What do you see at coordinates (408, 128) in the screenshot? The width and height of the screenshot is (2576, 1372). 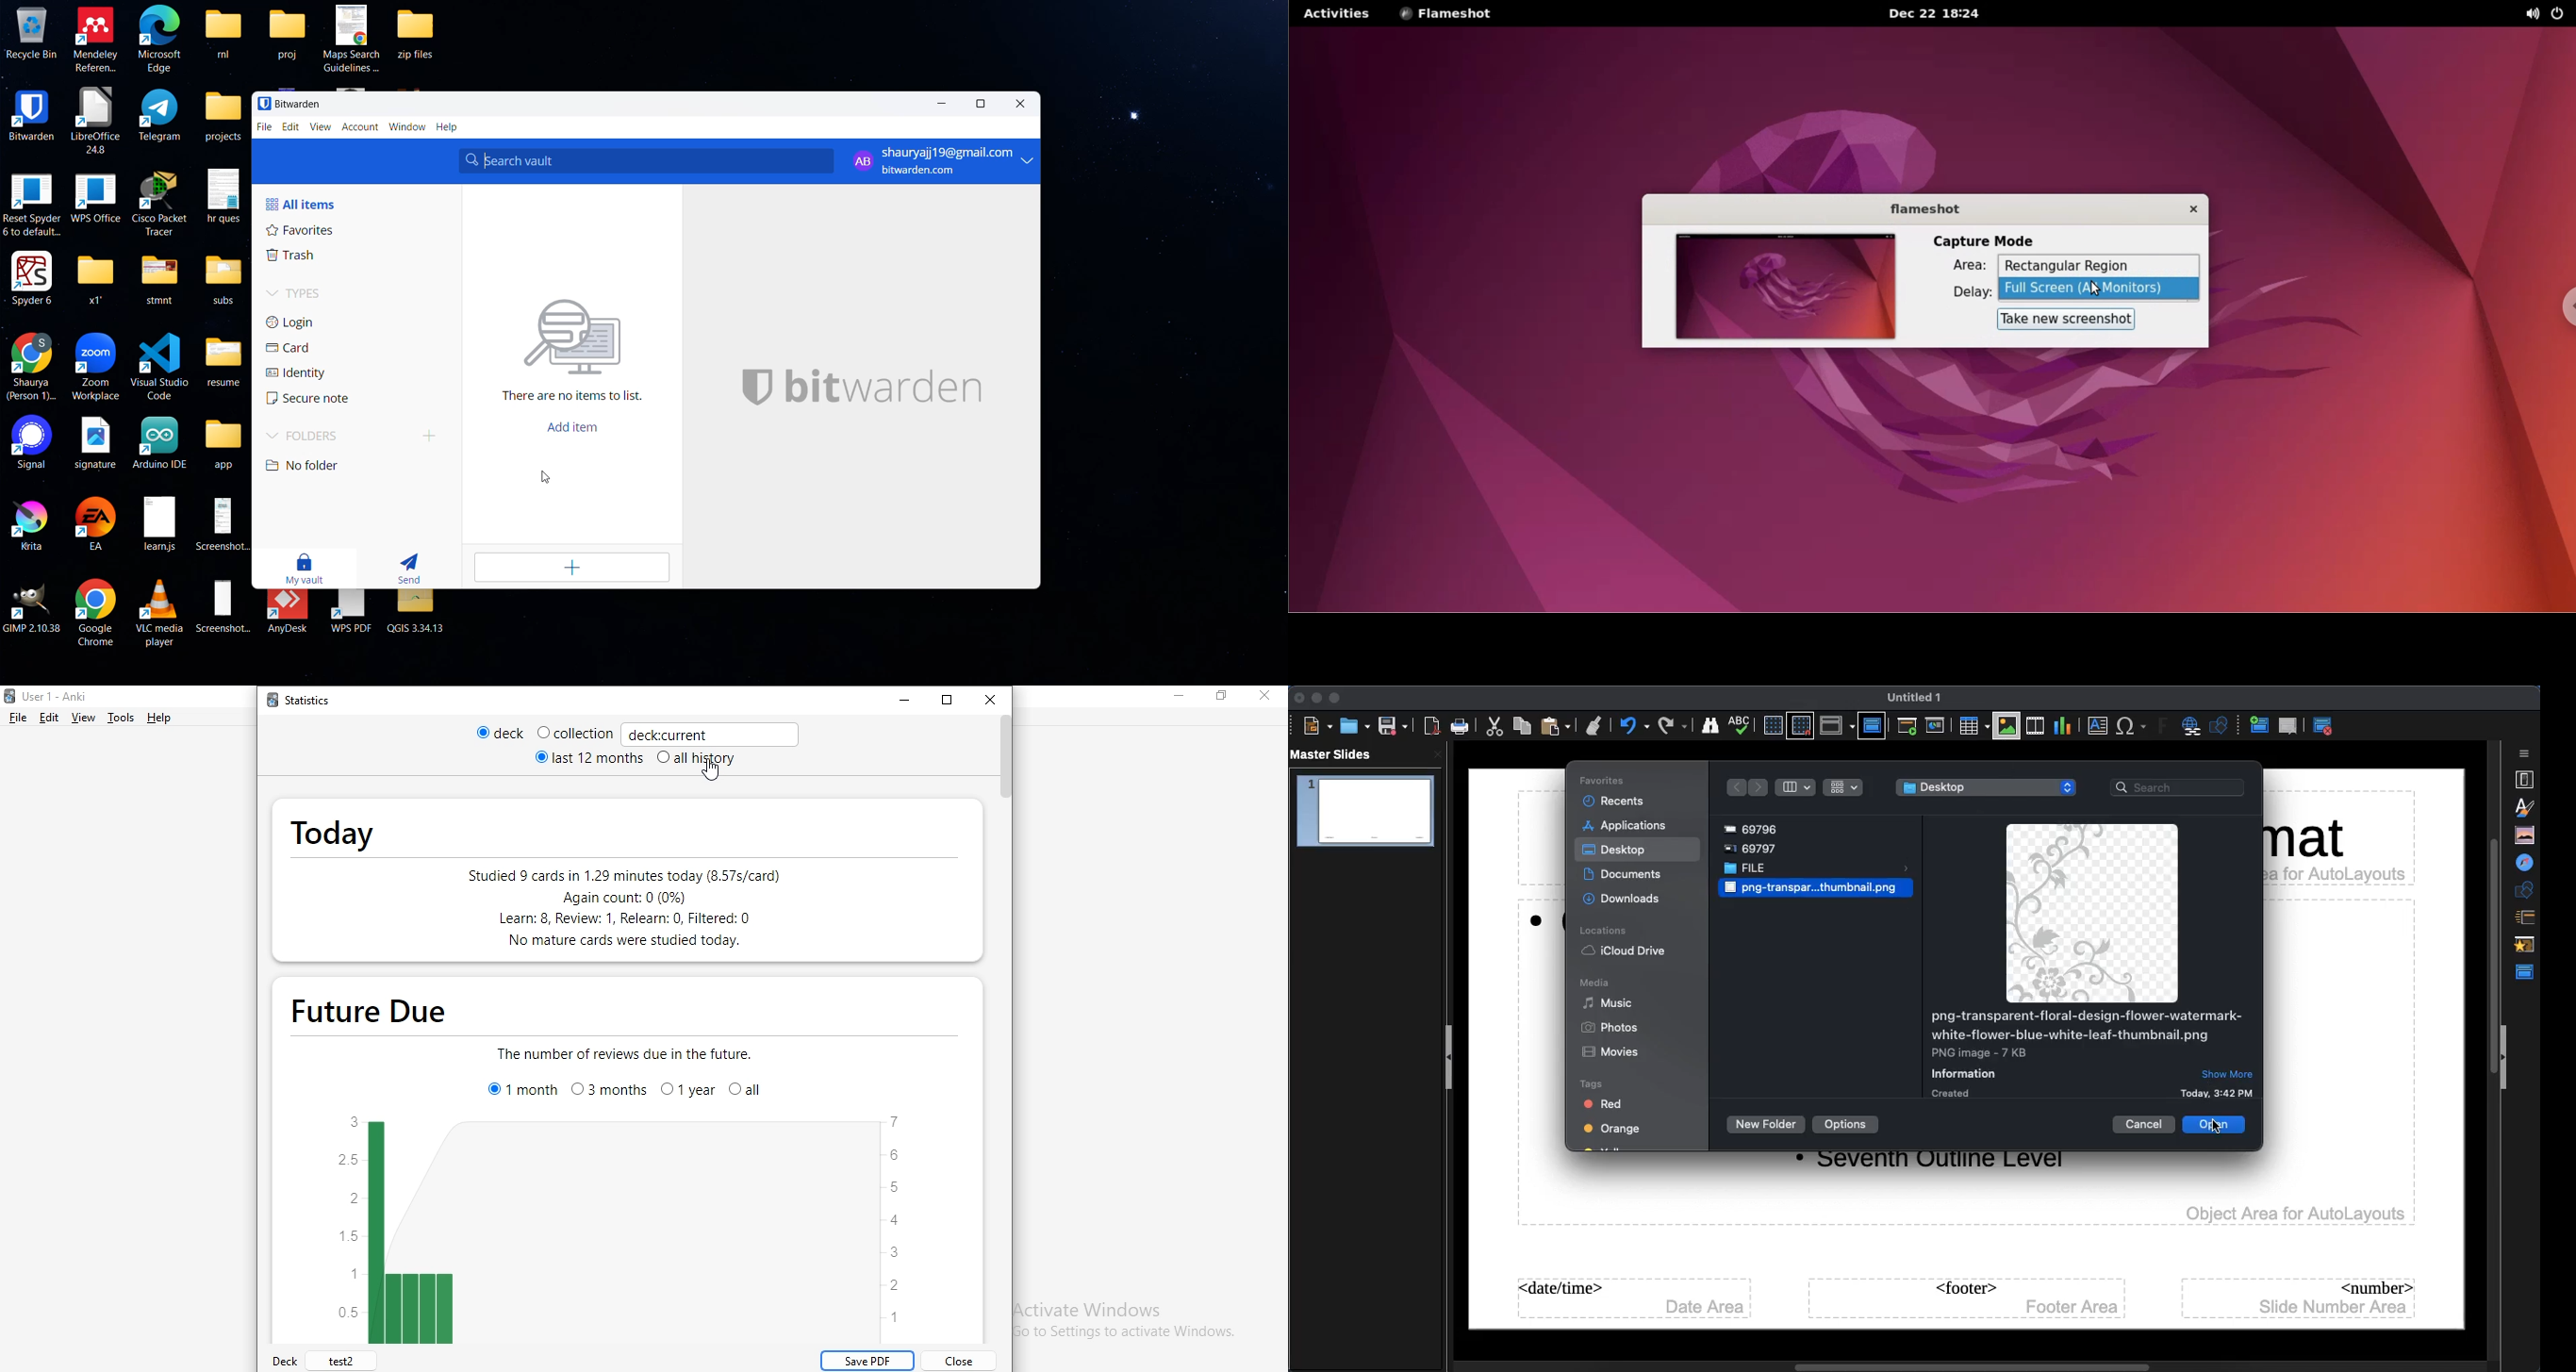 I see `window` at bounding box center [408, 128].